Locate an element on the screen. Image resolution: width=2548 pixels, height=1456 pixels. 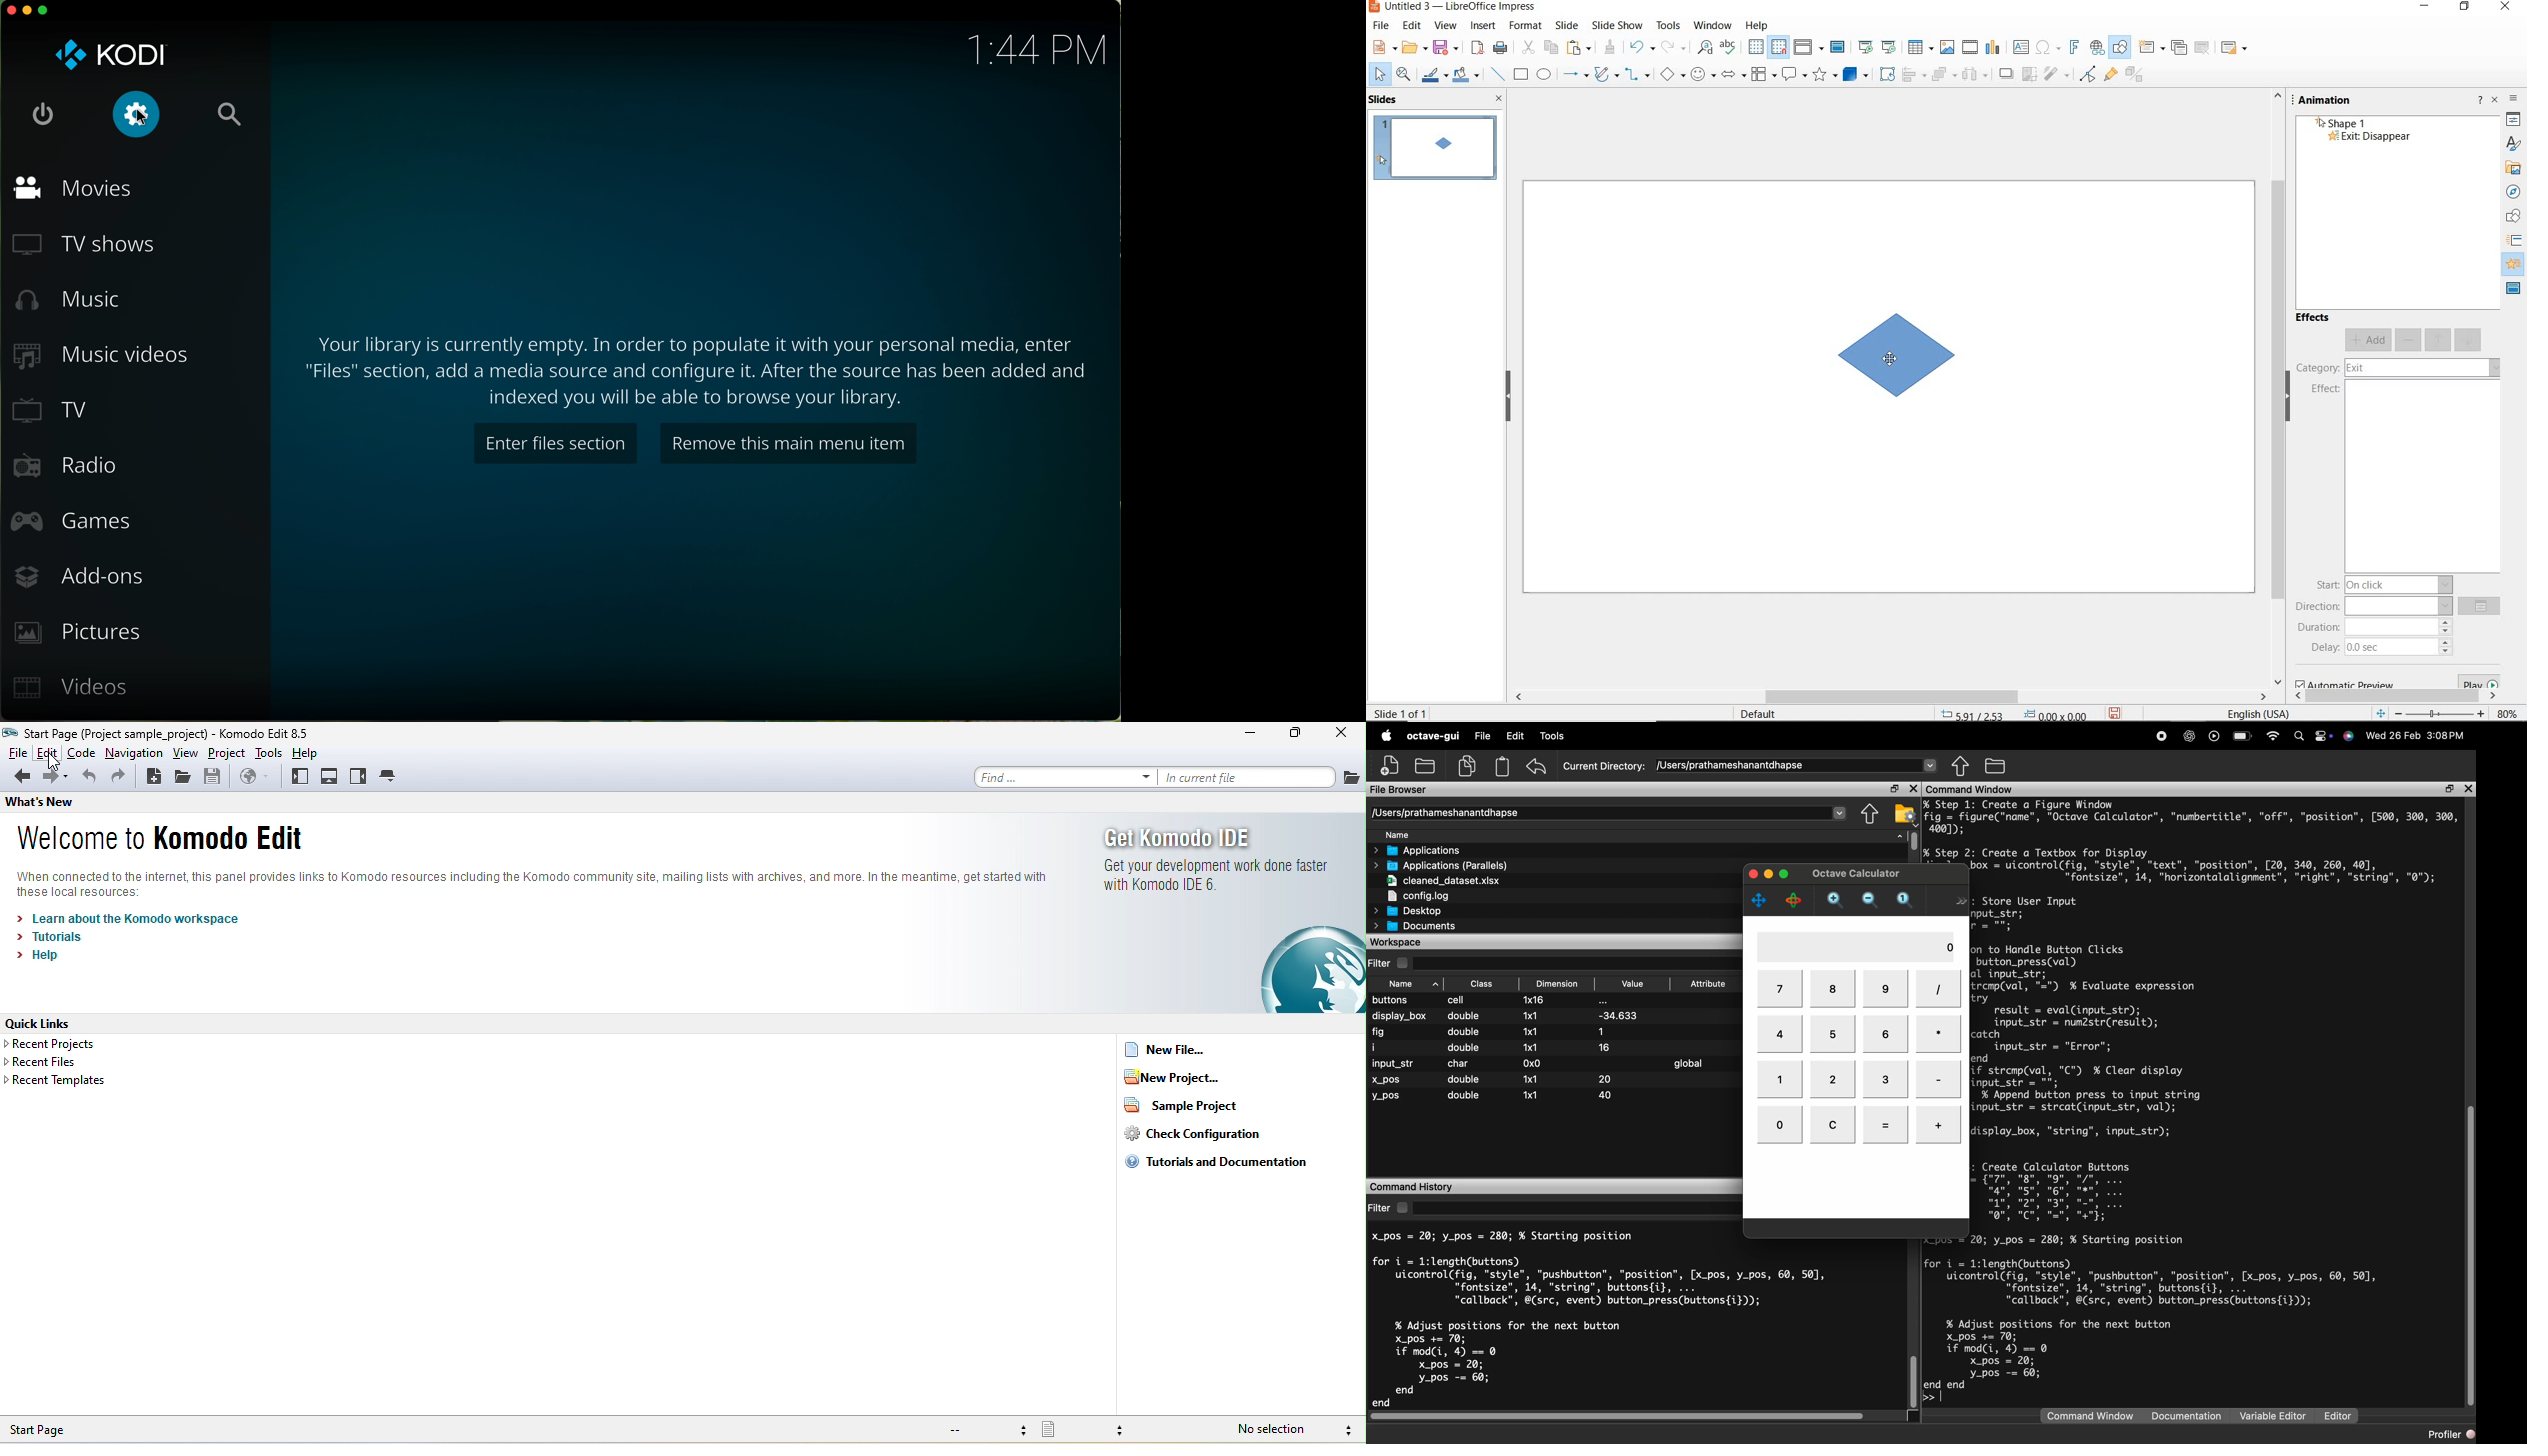
syntax checking is located at coordinates (1346, 1429).